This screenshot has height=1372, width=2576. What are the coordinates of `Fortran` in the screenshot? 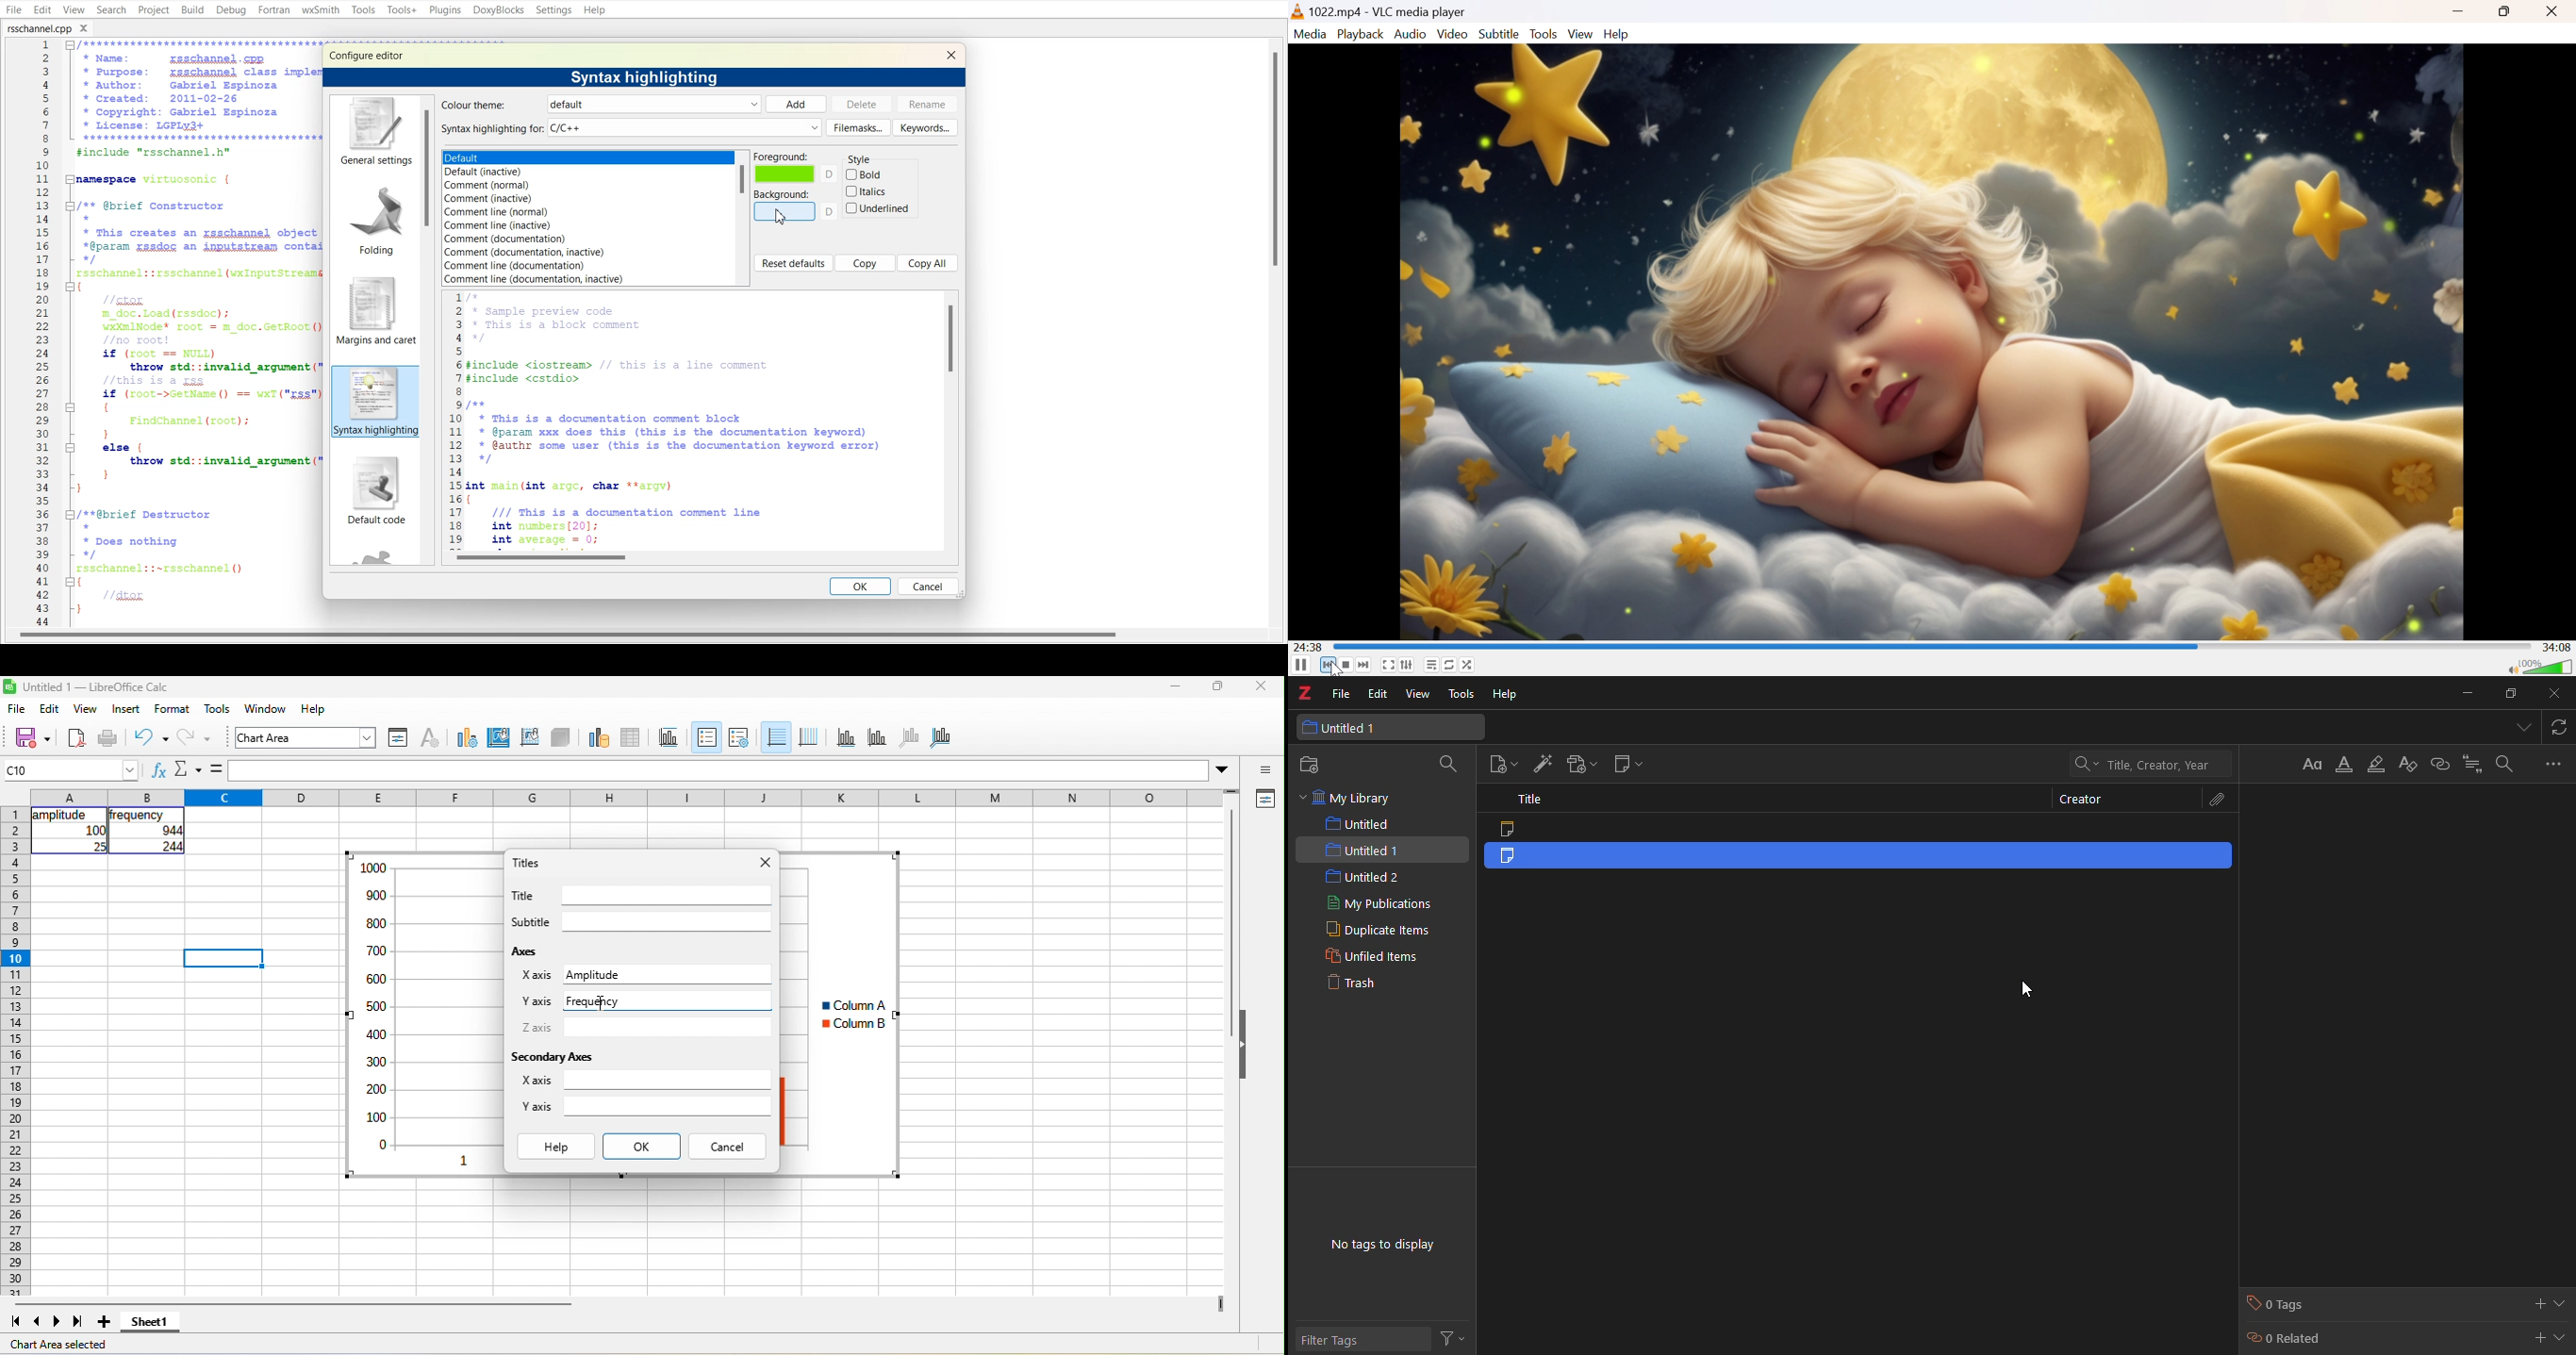 It's located at (274, 10).